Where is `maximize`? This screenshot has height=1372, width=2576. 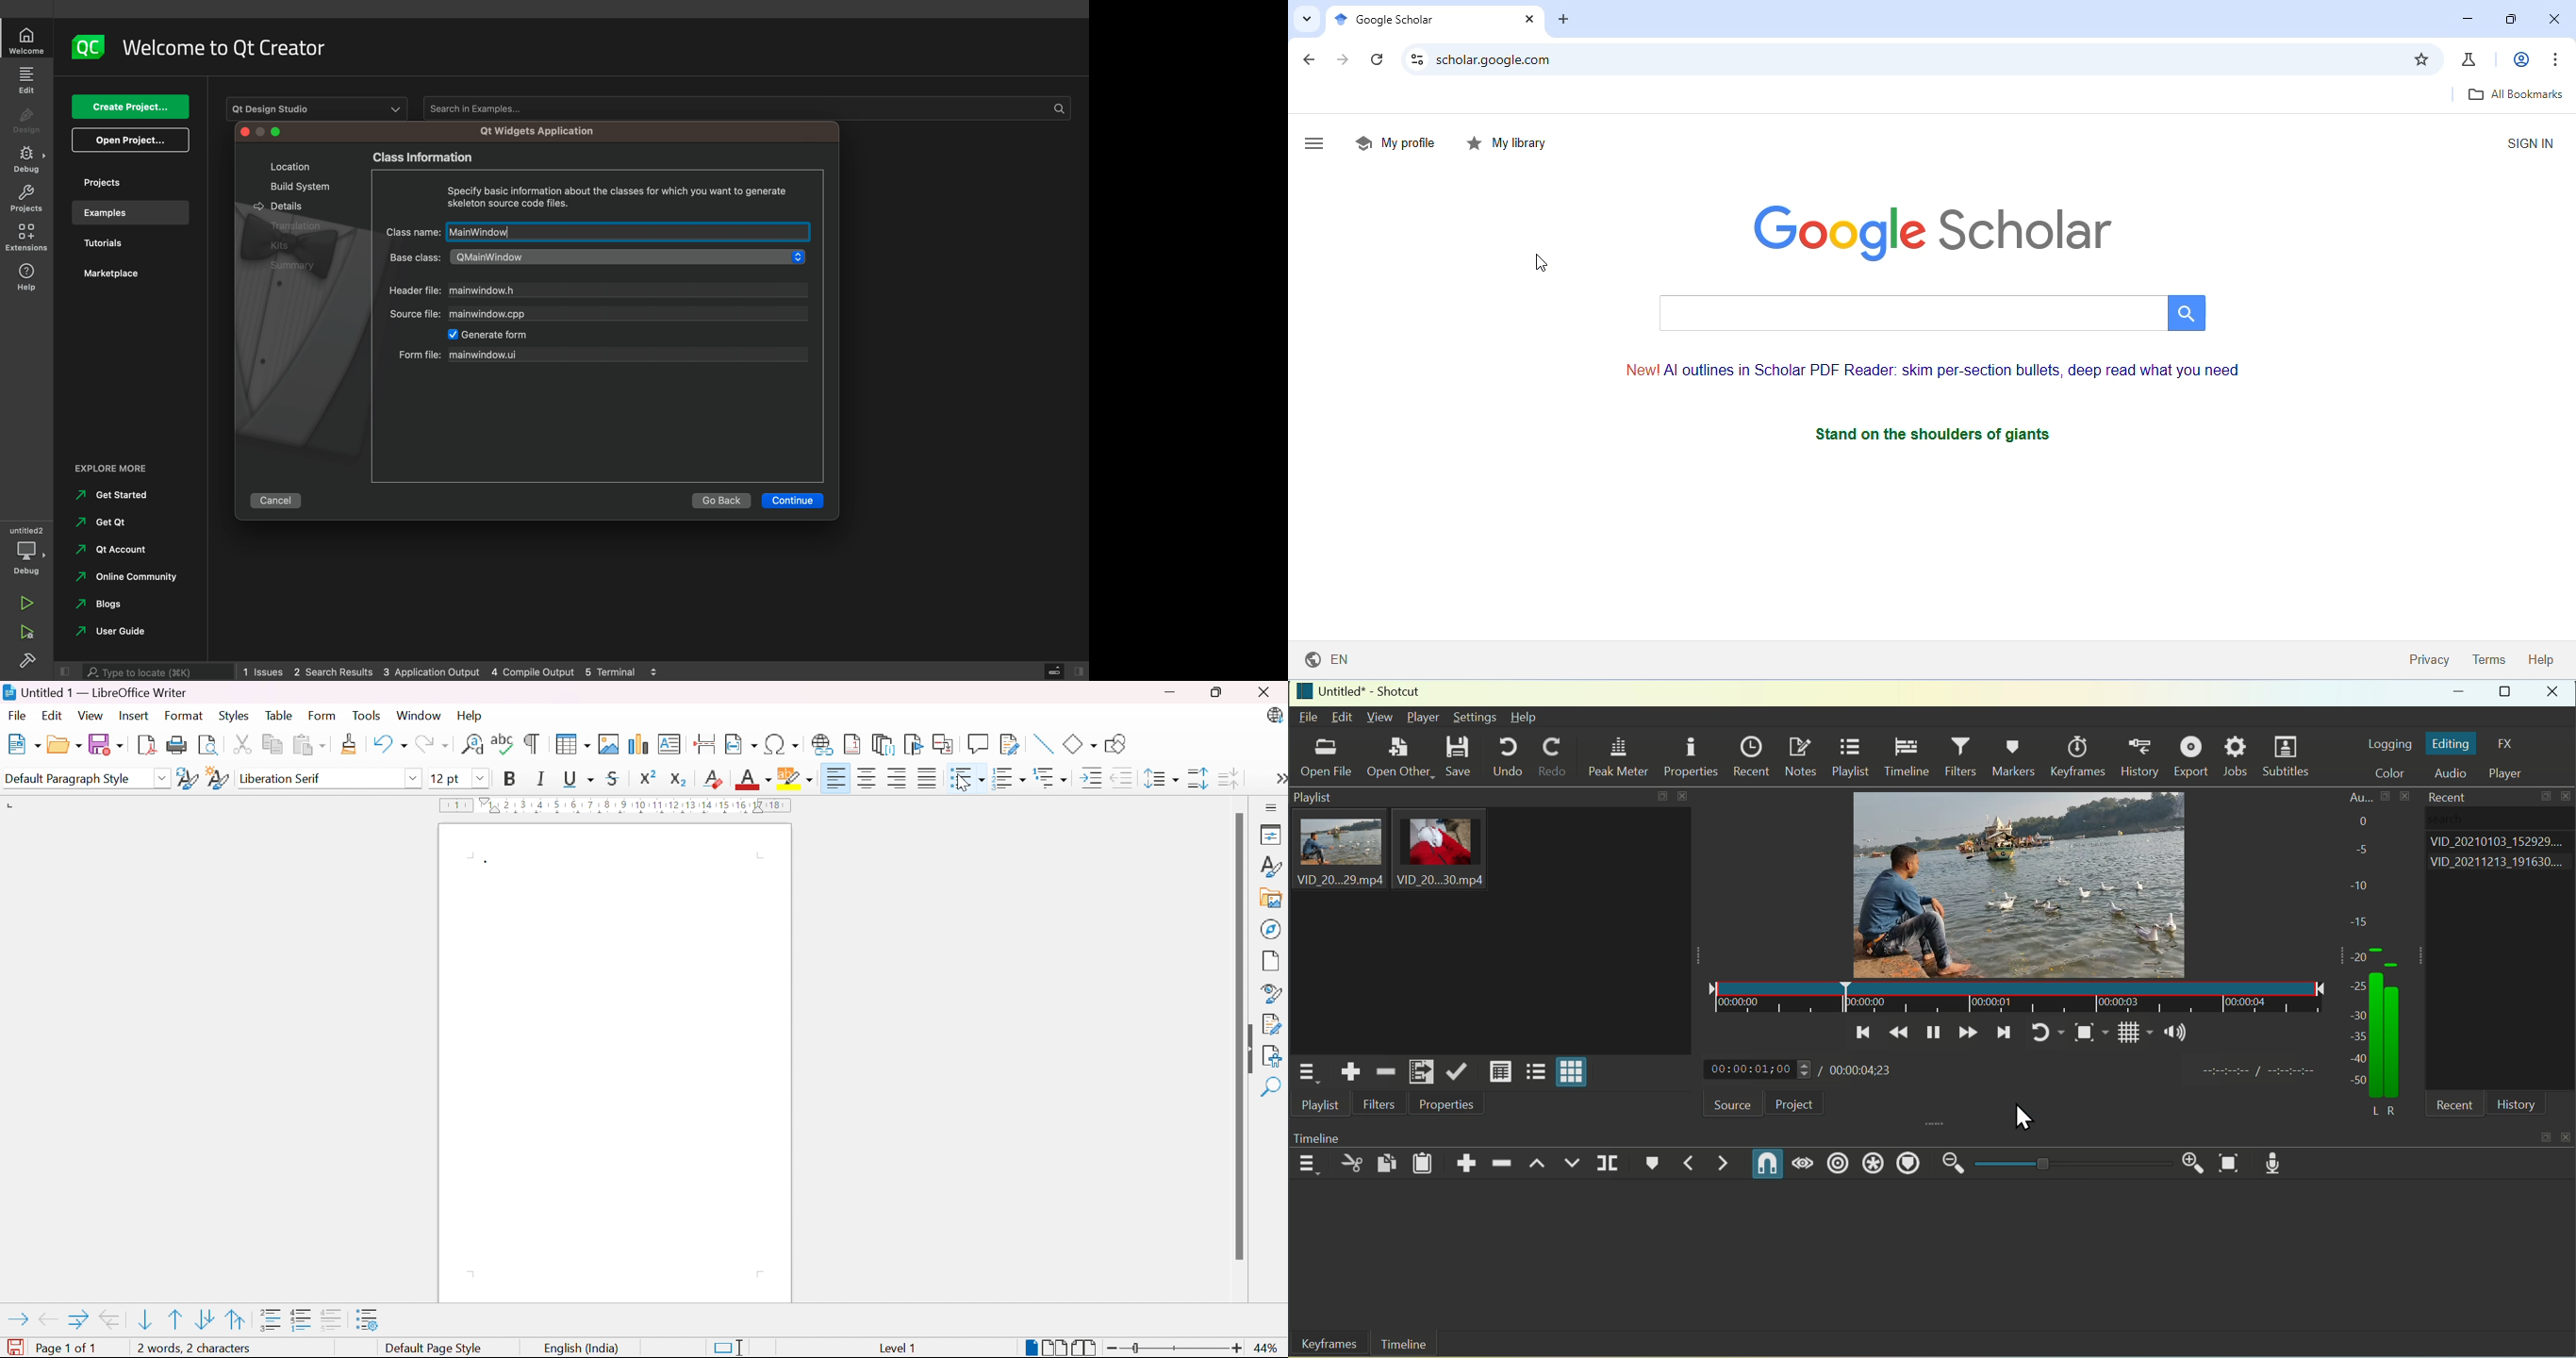 maximize is located at coordinates (2512, 19).